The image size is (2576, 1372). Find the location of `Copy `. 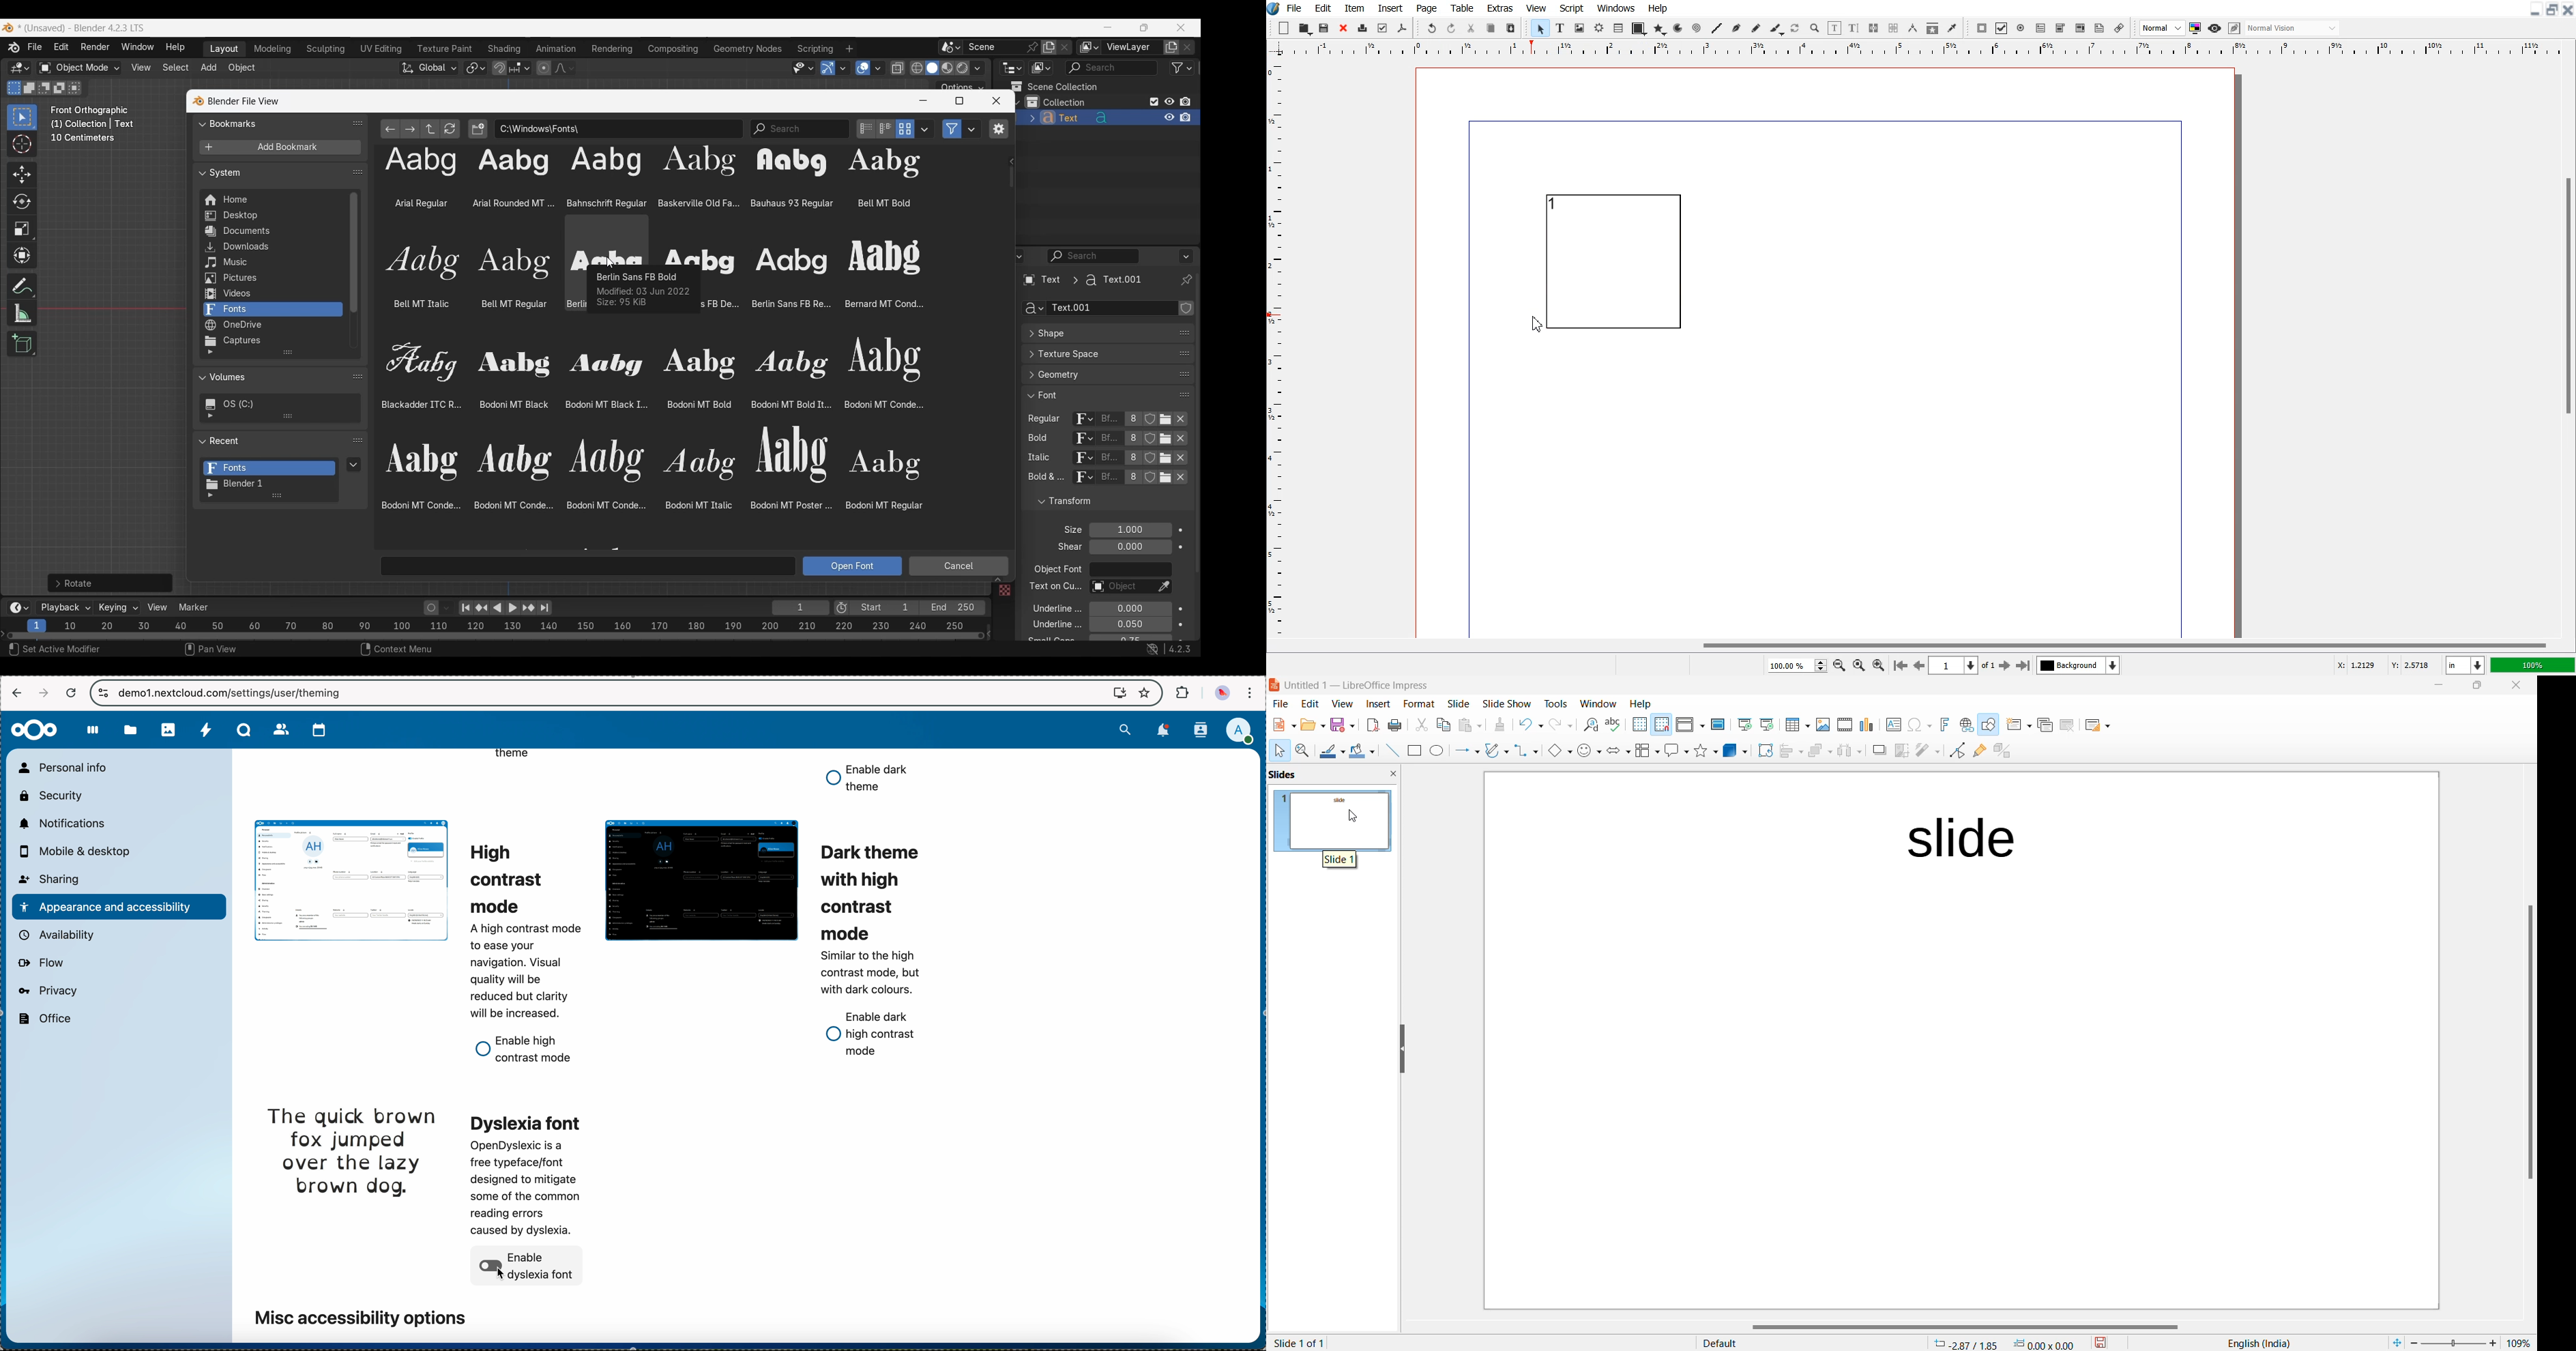

Copy  is located at coordinates (1491, 29).